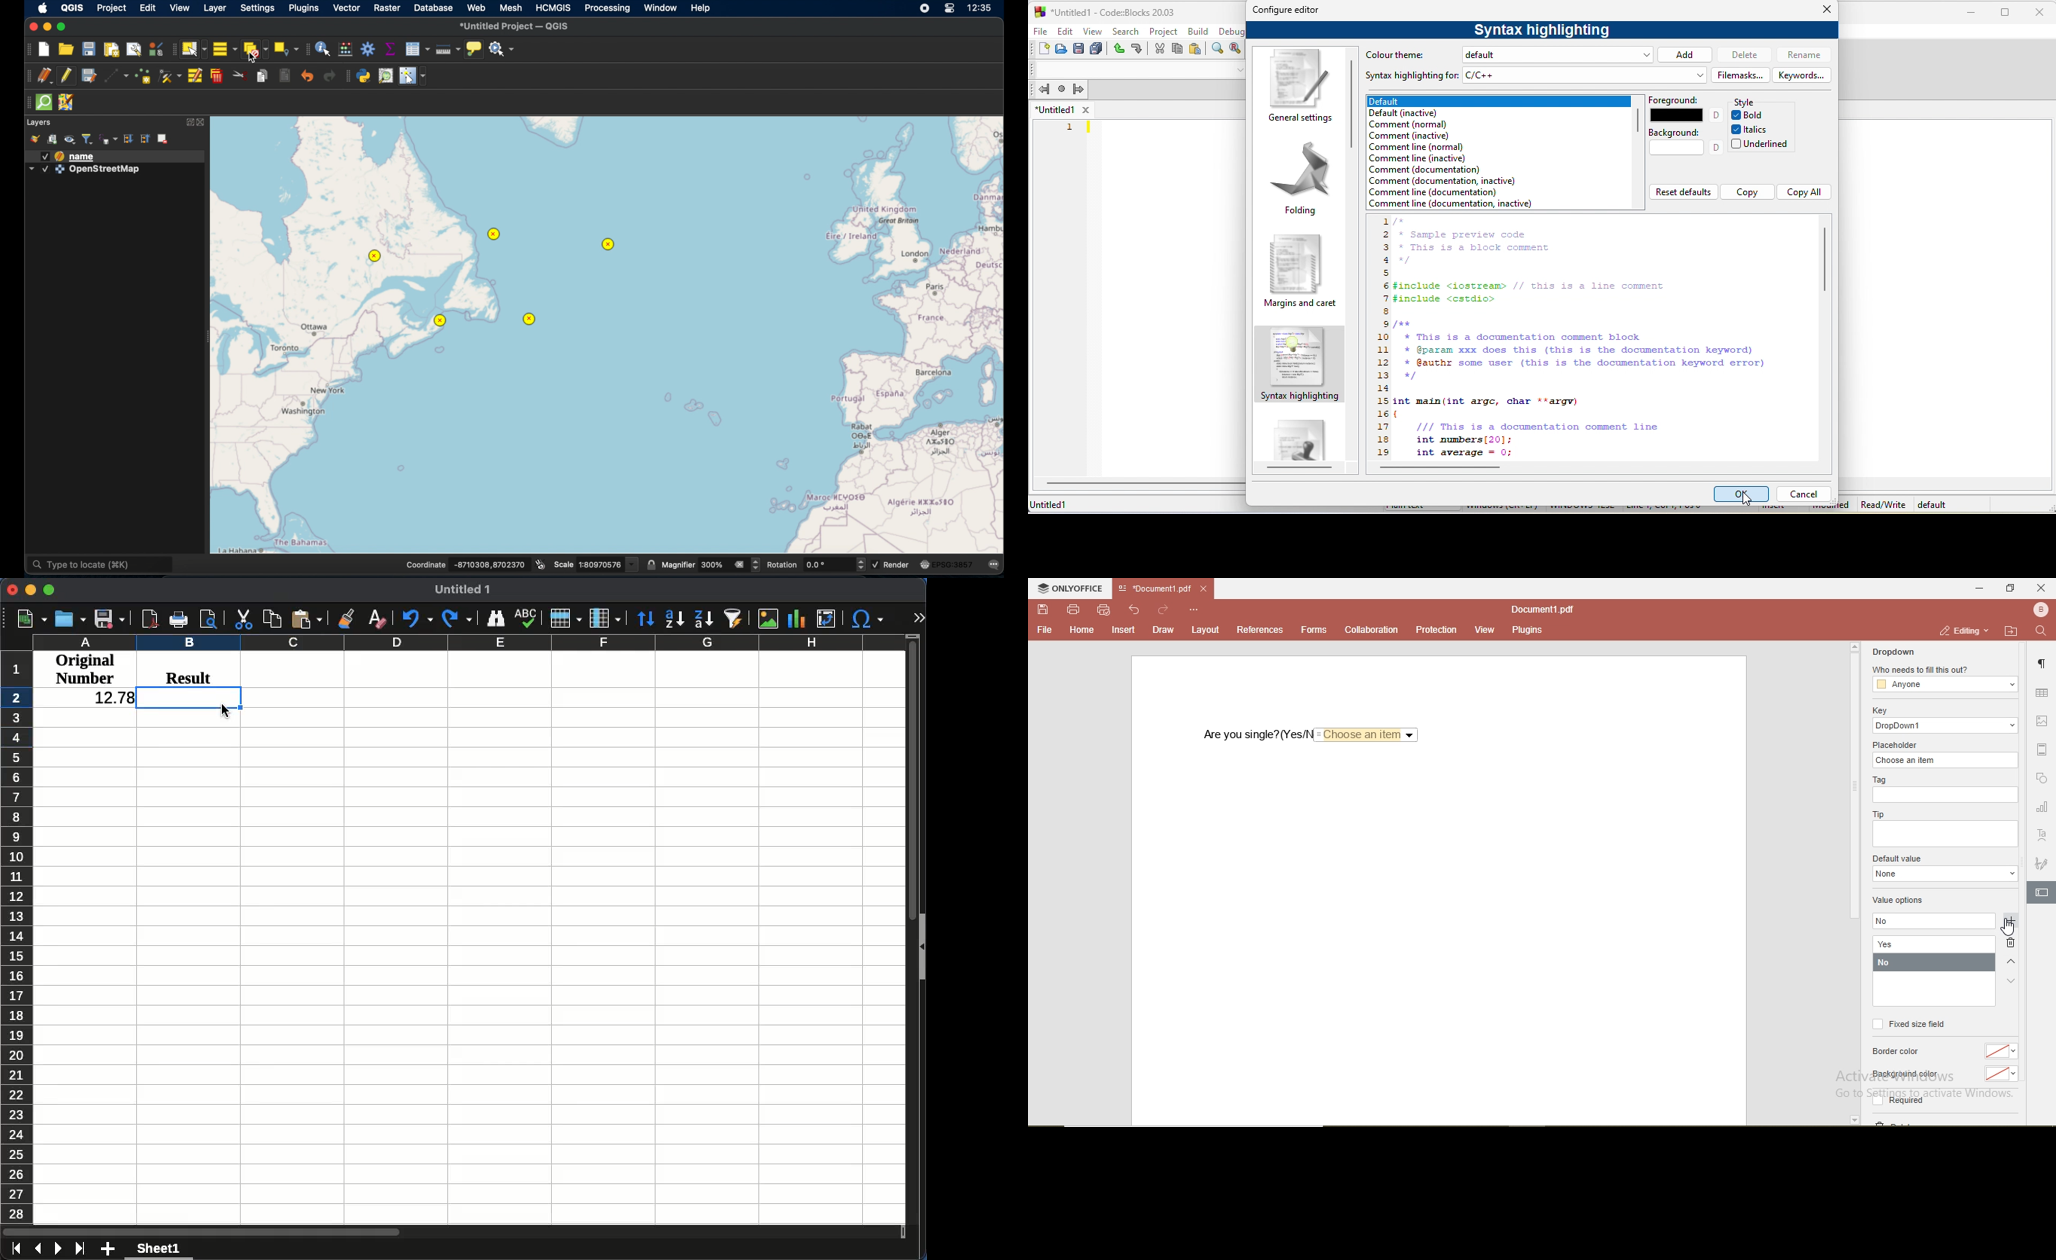 Image resolution: width=2072 pixels, height=1260 pixels. Describe the element at coordinates (1742, 494) in the screenshot. I see `ok` at that location.